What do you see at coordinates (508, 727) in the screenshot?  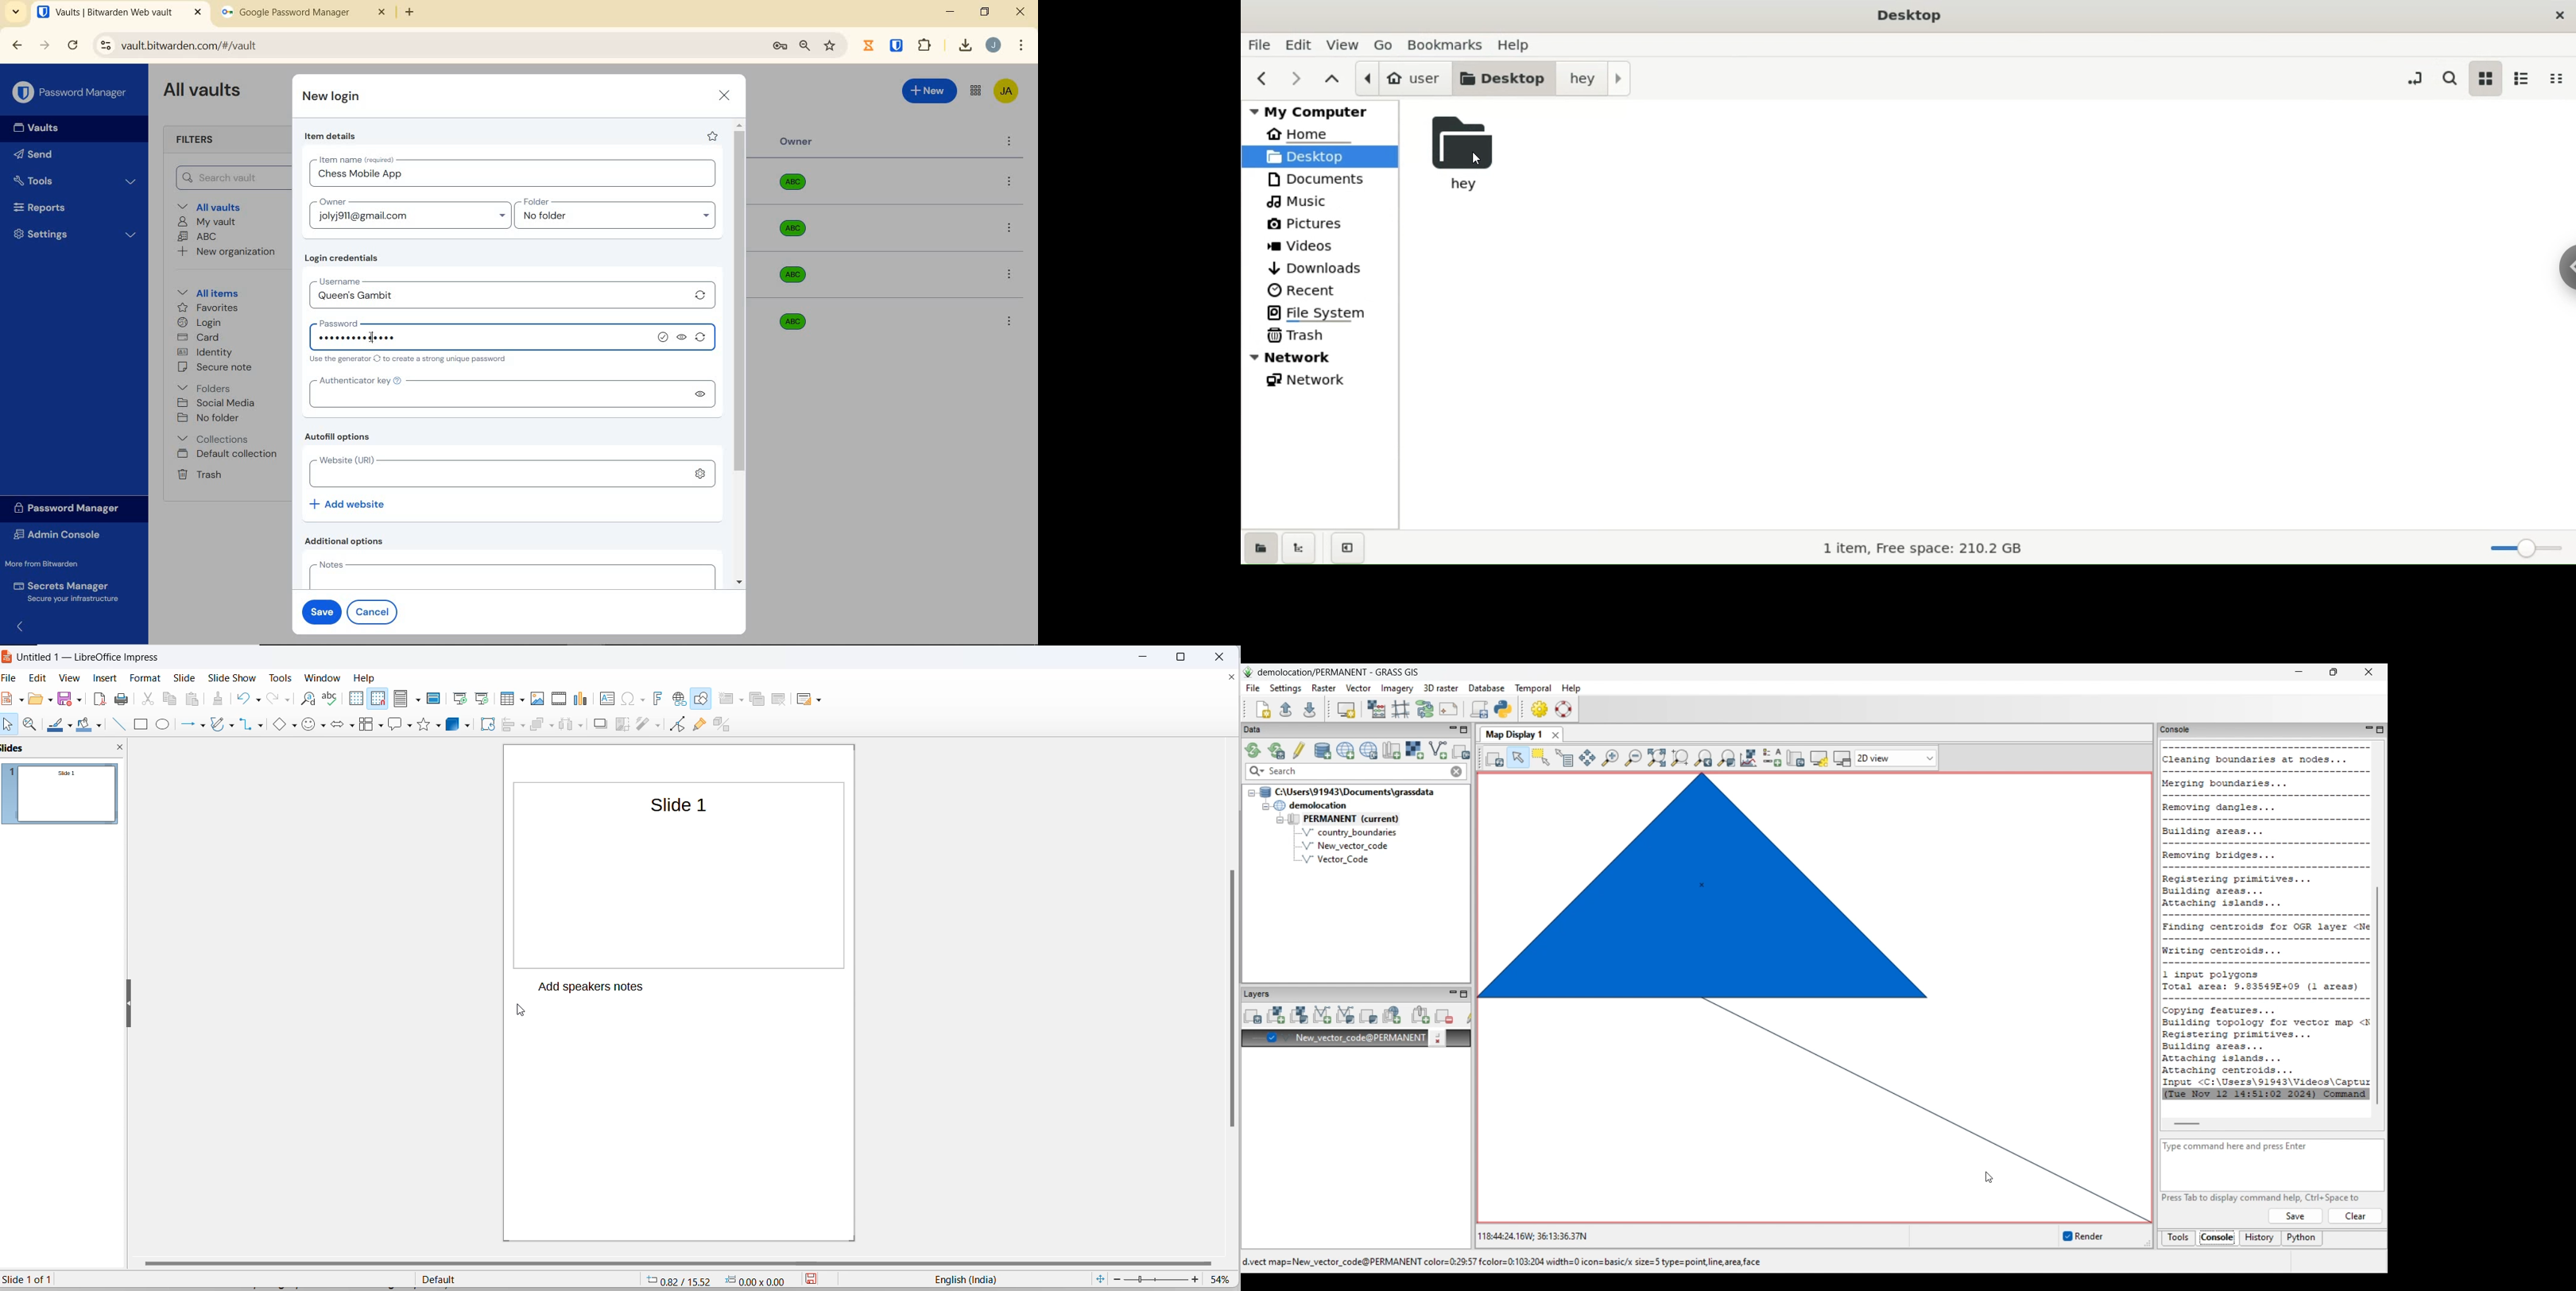 I see `align` at bounding box center [508, 727].